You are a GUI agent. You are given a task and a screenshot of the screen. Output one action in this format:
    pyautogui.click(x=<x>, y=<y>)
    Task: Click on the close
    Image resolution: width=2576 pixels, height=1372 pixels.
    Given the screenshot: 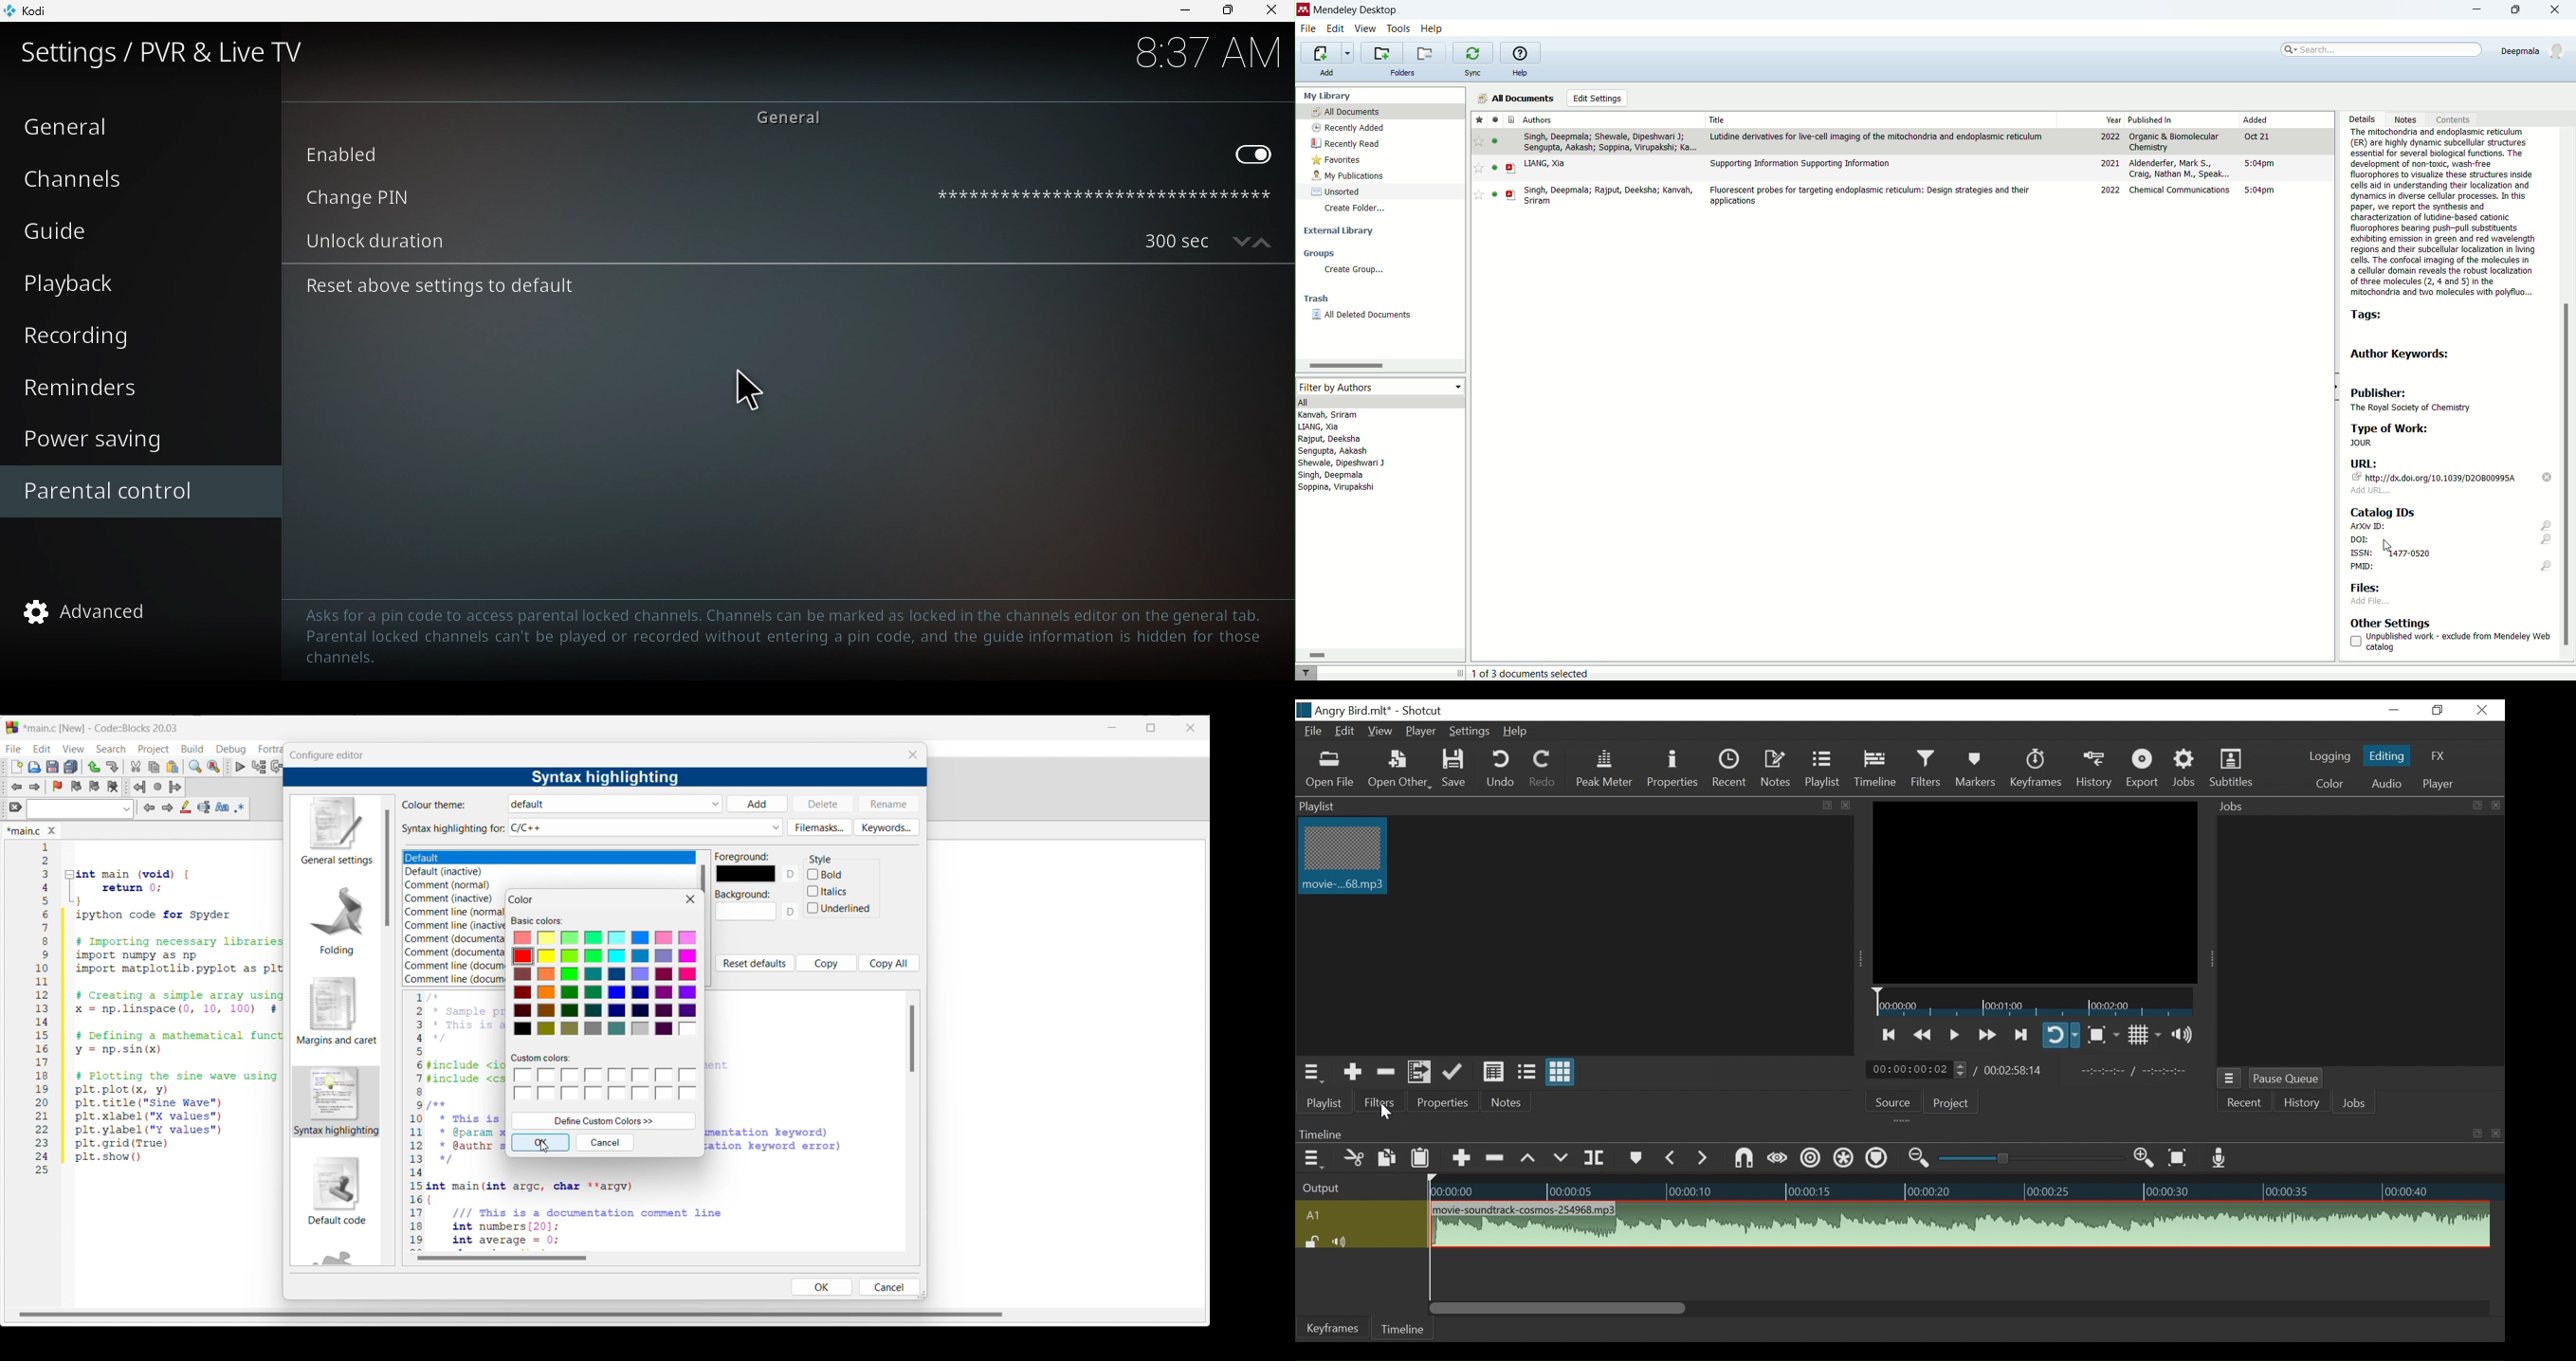 What is the action you would take?
    pyautogui.click(x=2494, y=1133)
    